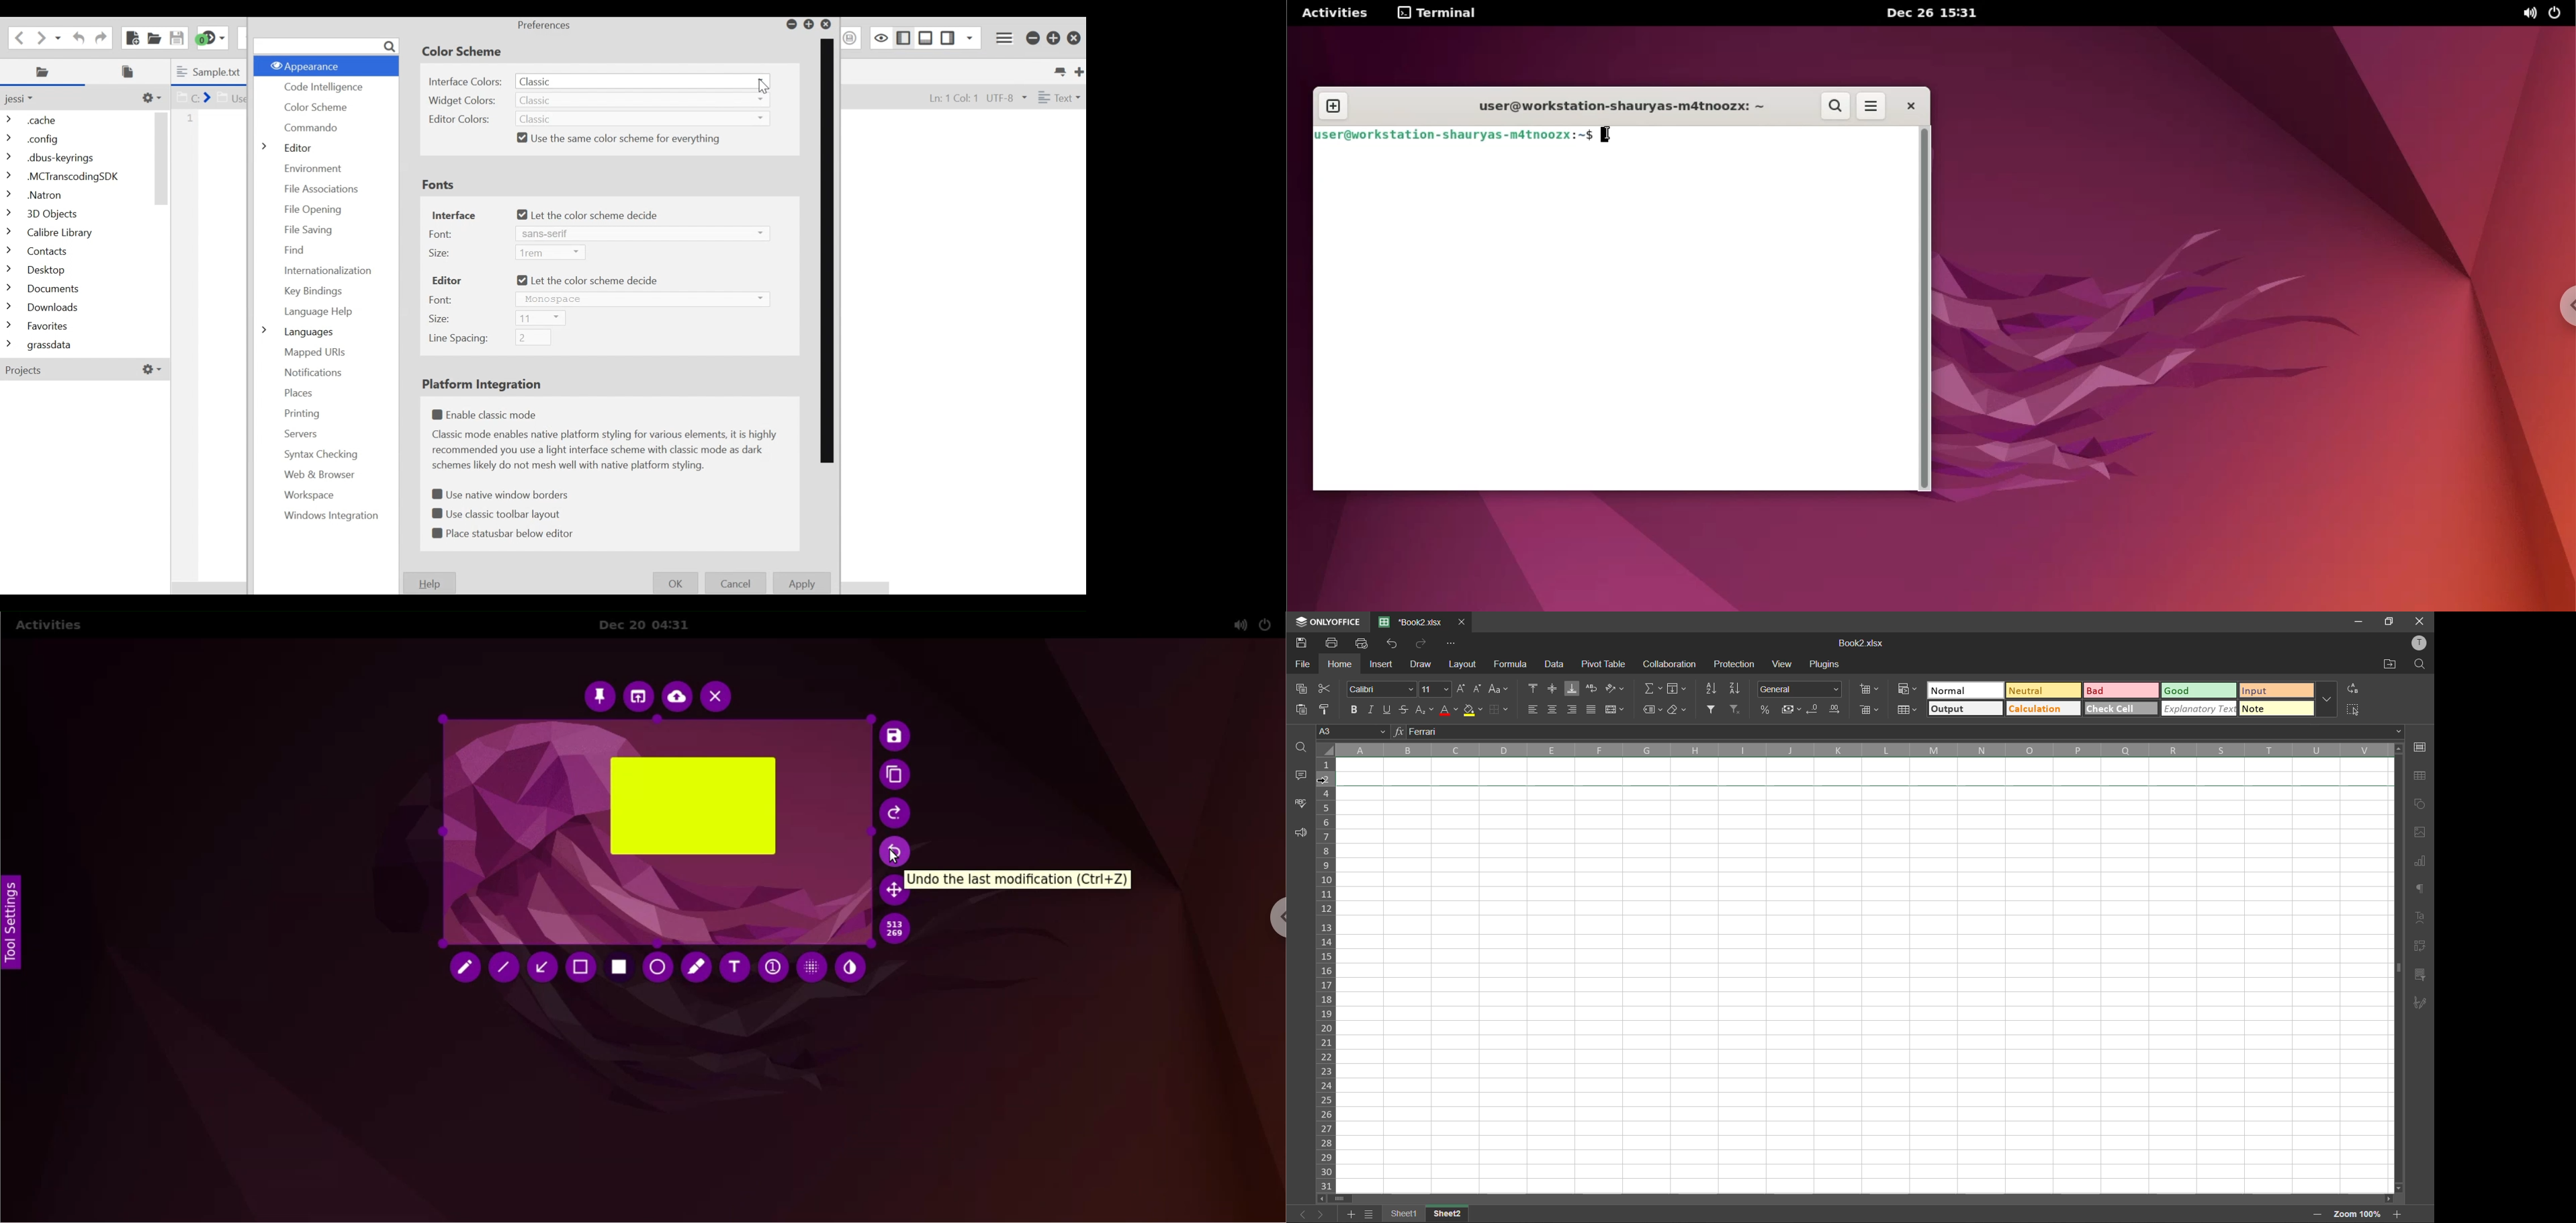 The height and width of the screenshot is (1232, 2576). I want to click on home, so click(1341, 664).